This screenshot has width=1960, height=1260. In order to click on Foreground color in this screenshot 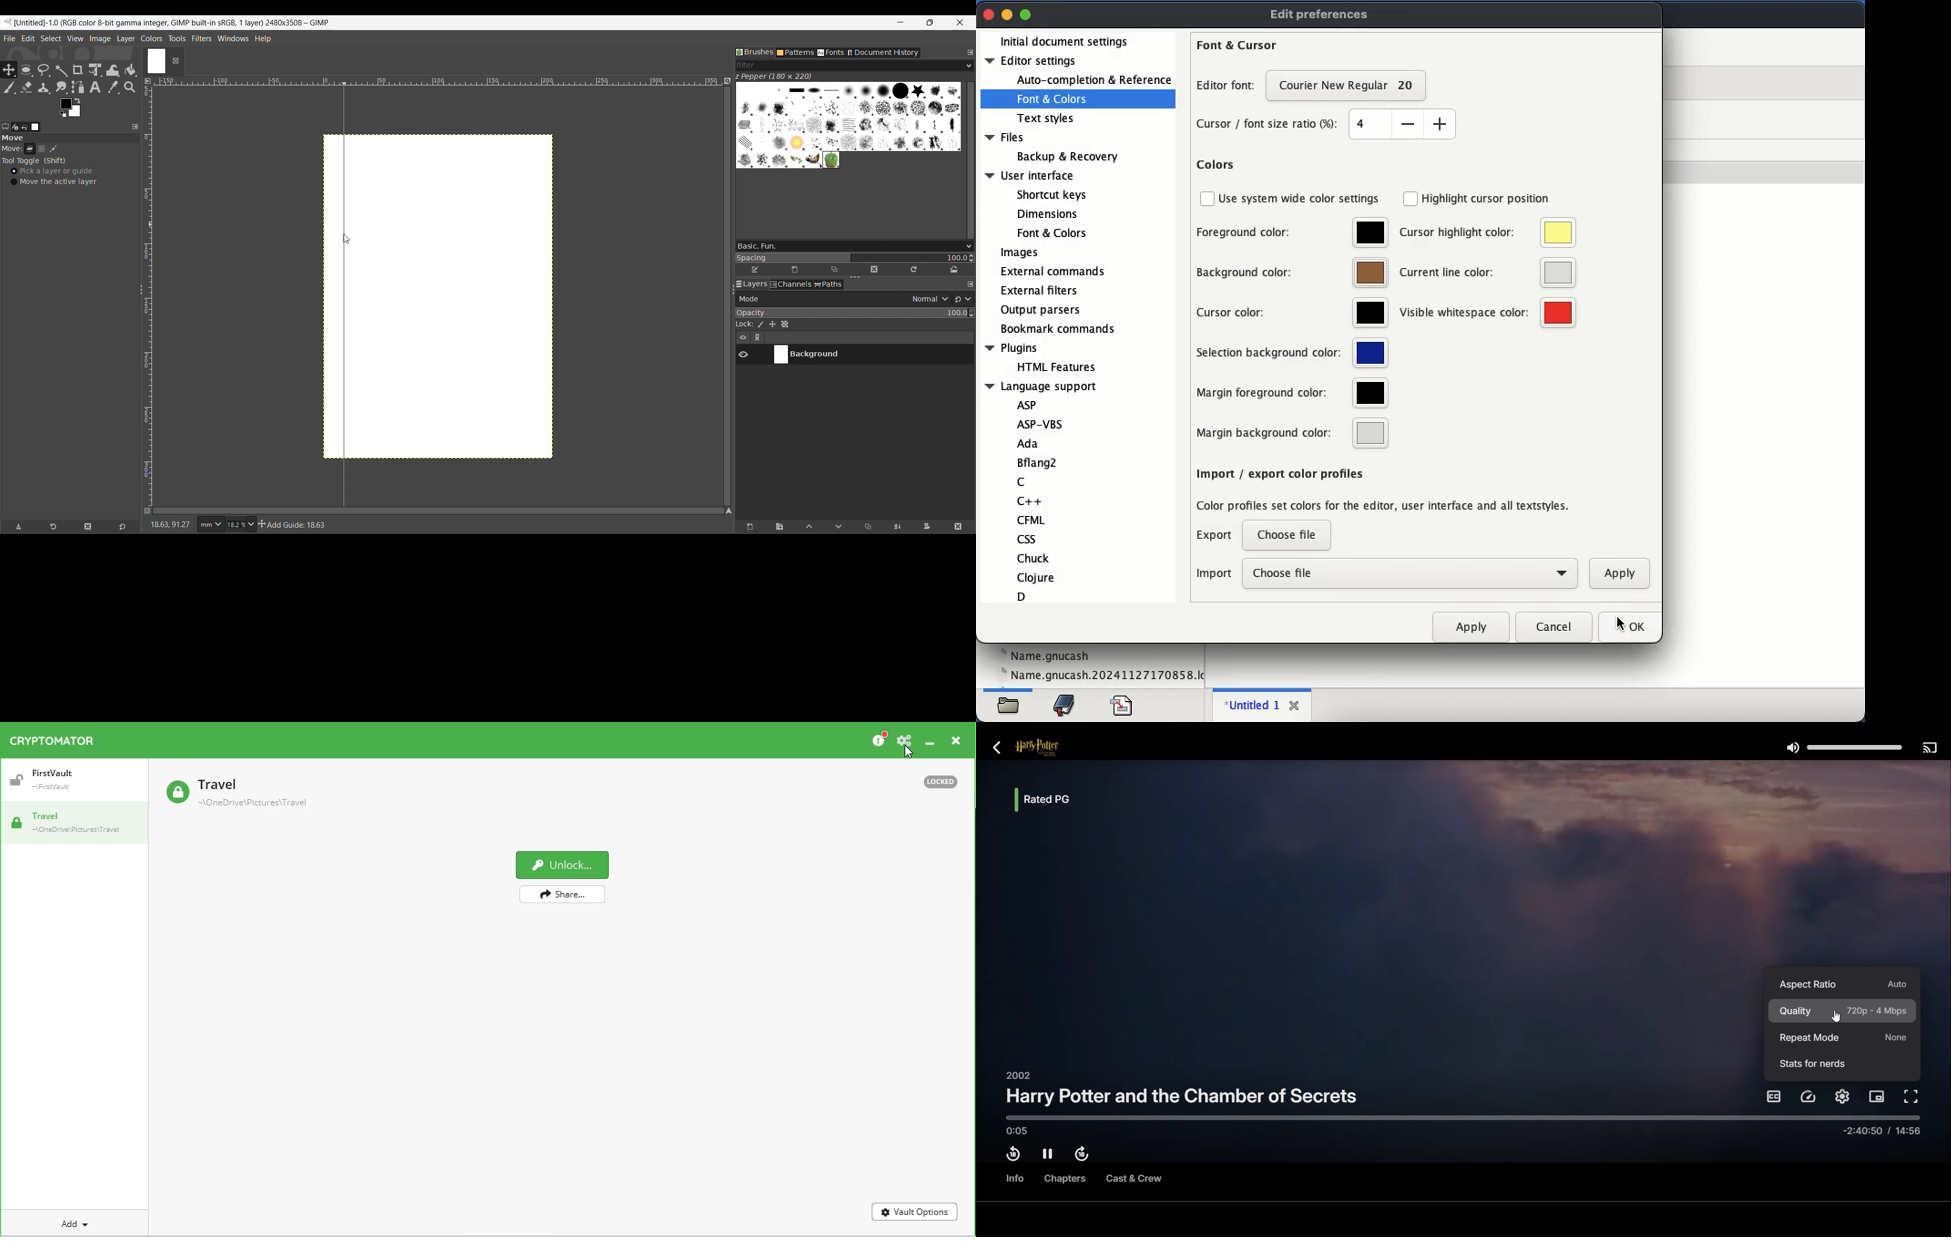, I will do `click(70, 107)`.